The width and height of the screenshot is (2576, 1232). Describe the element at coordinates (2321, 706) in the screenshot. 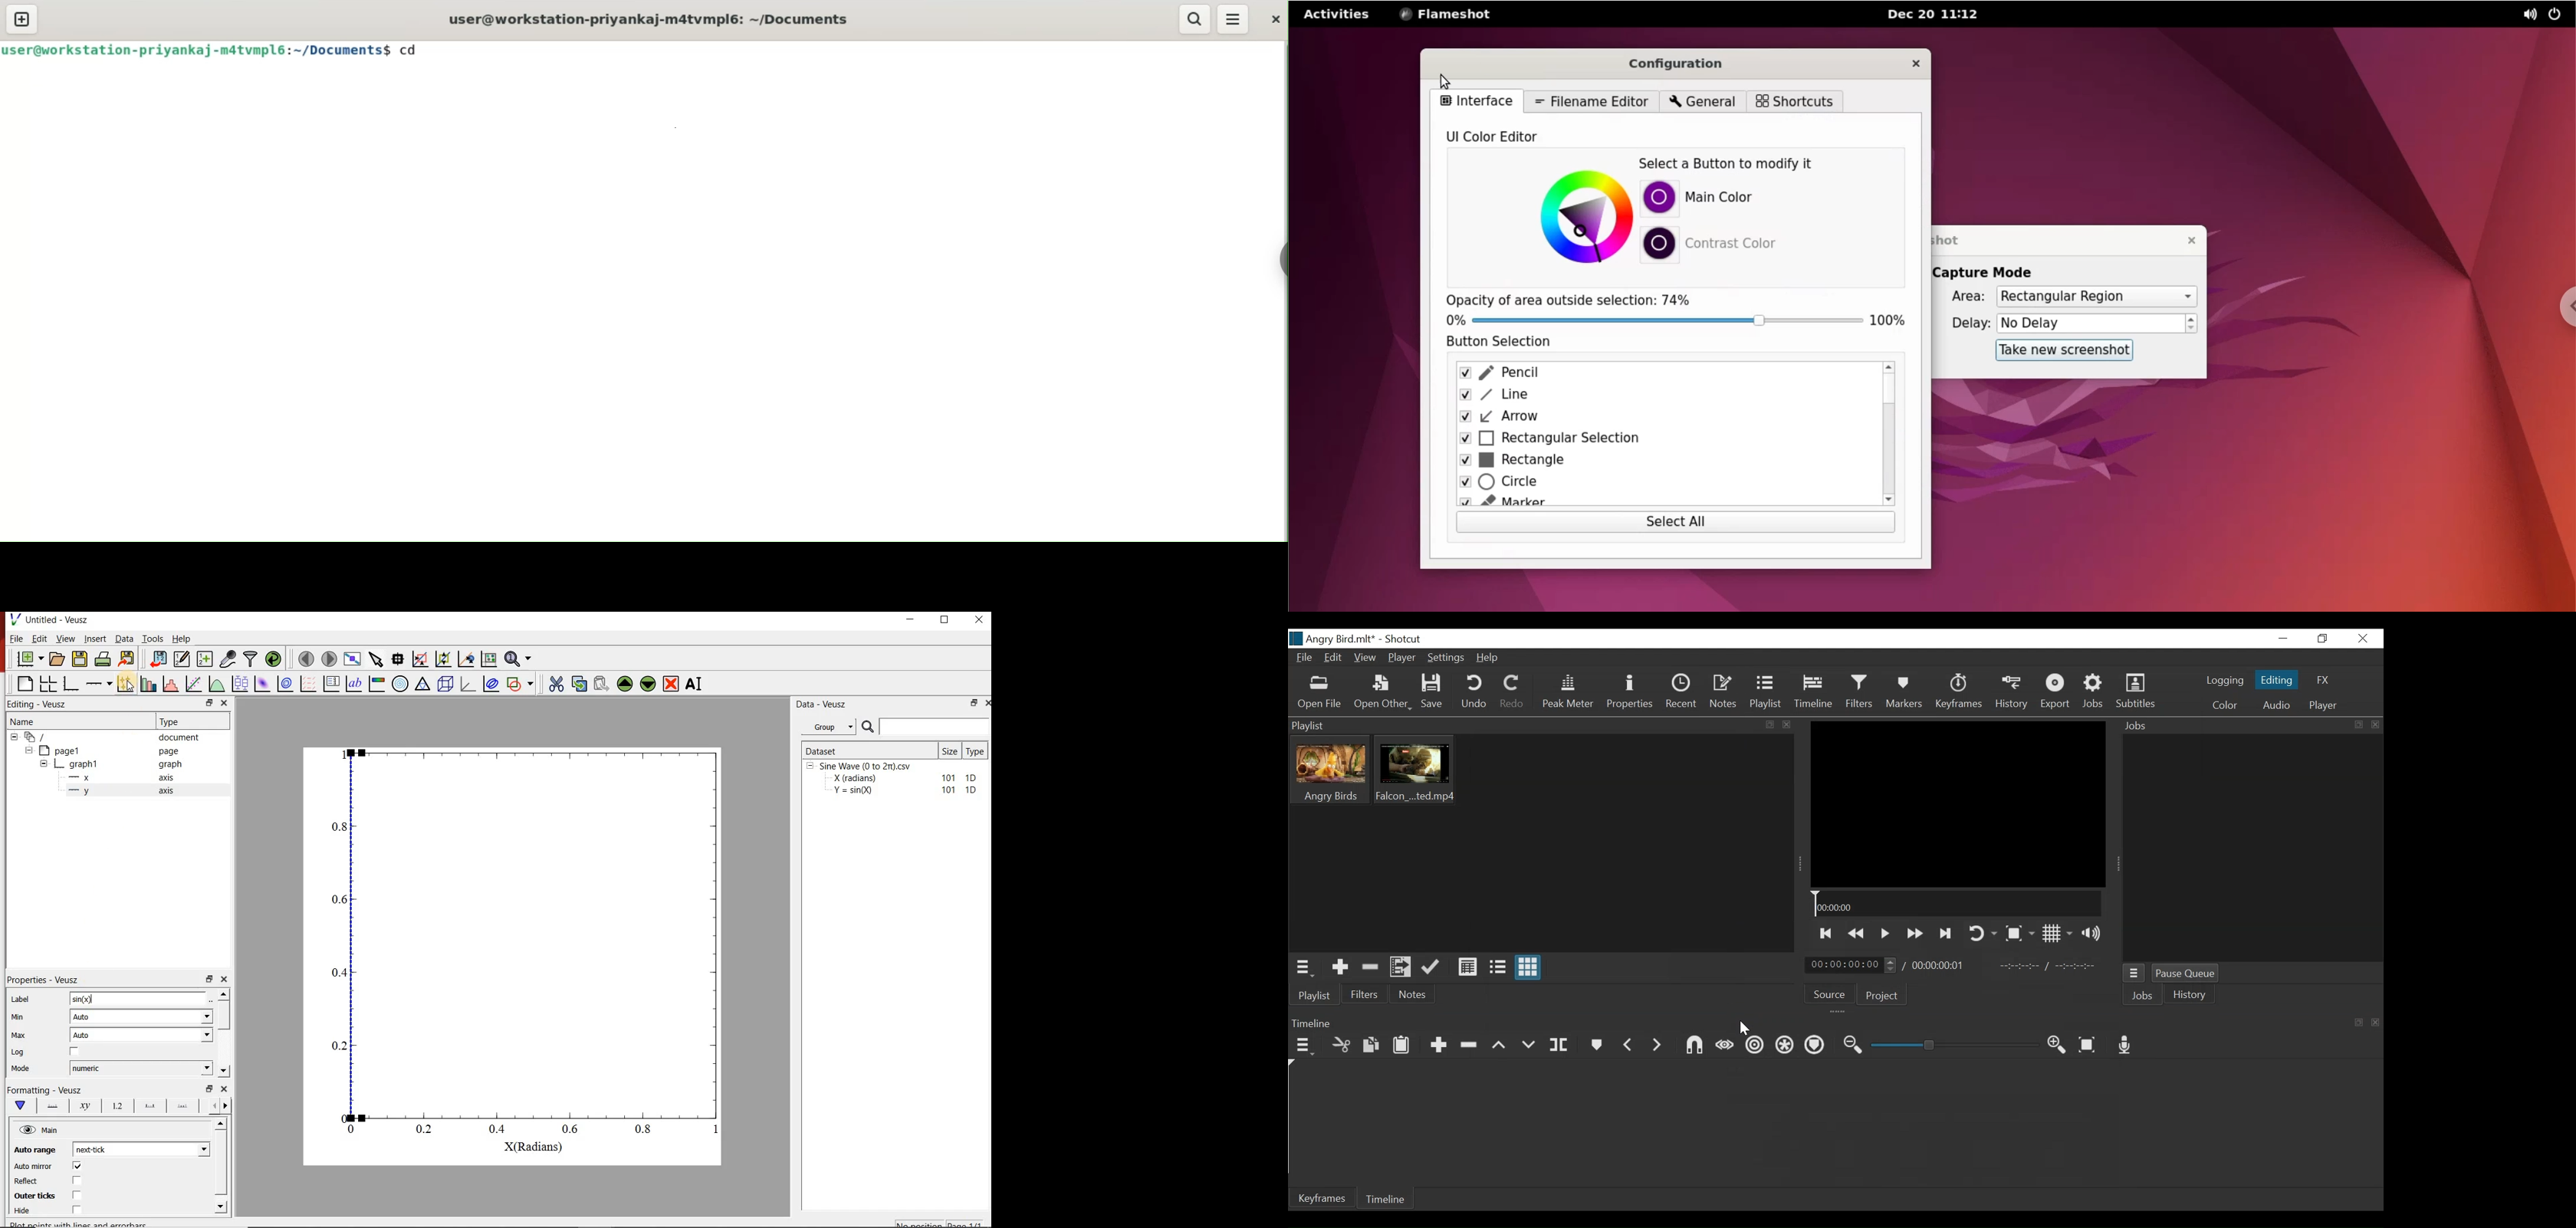

I see `Player` at that location.